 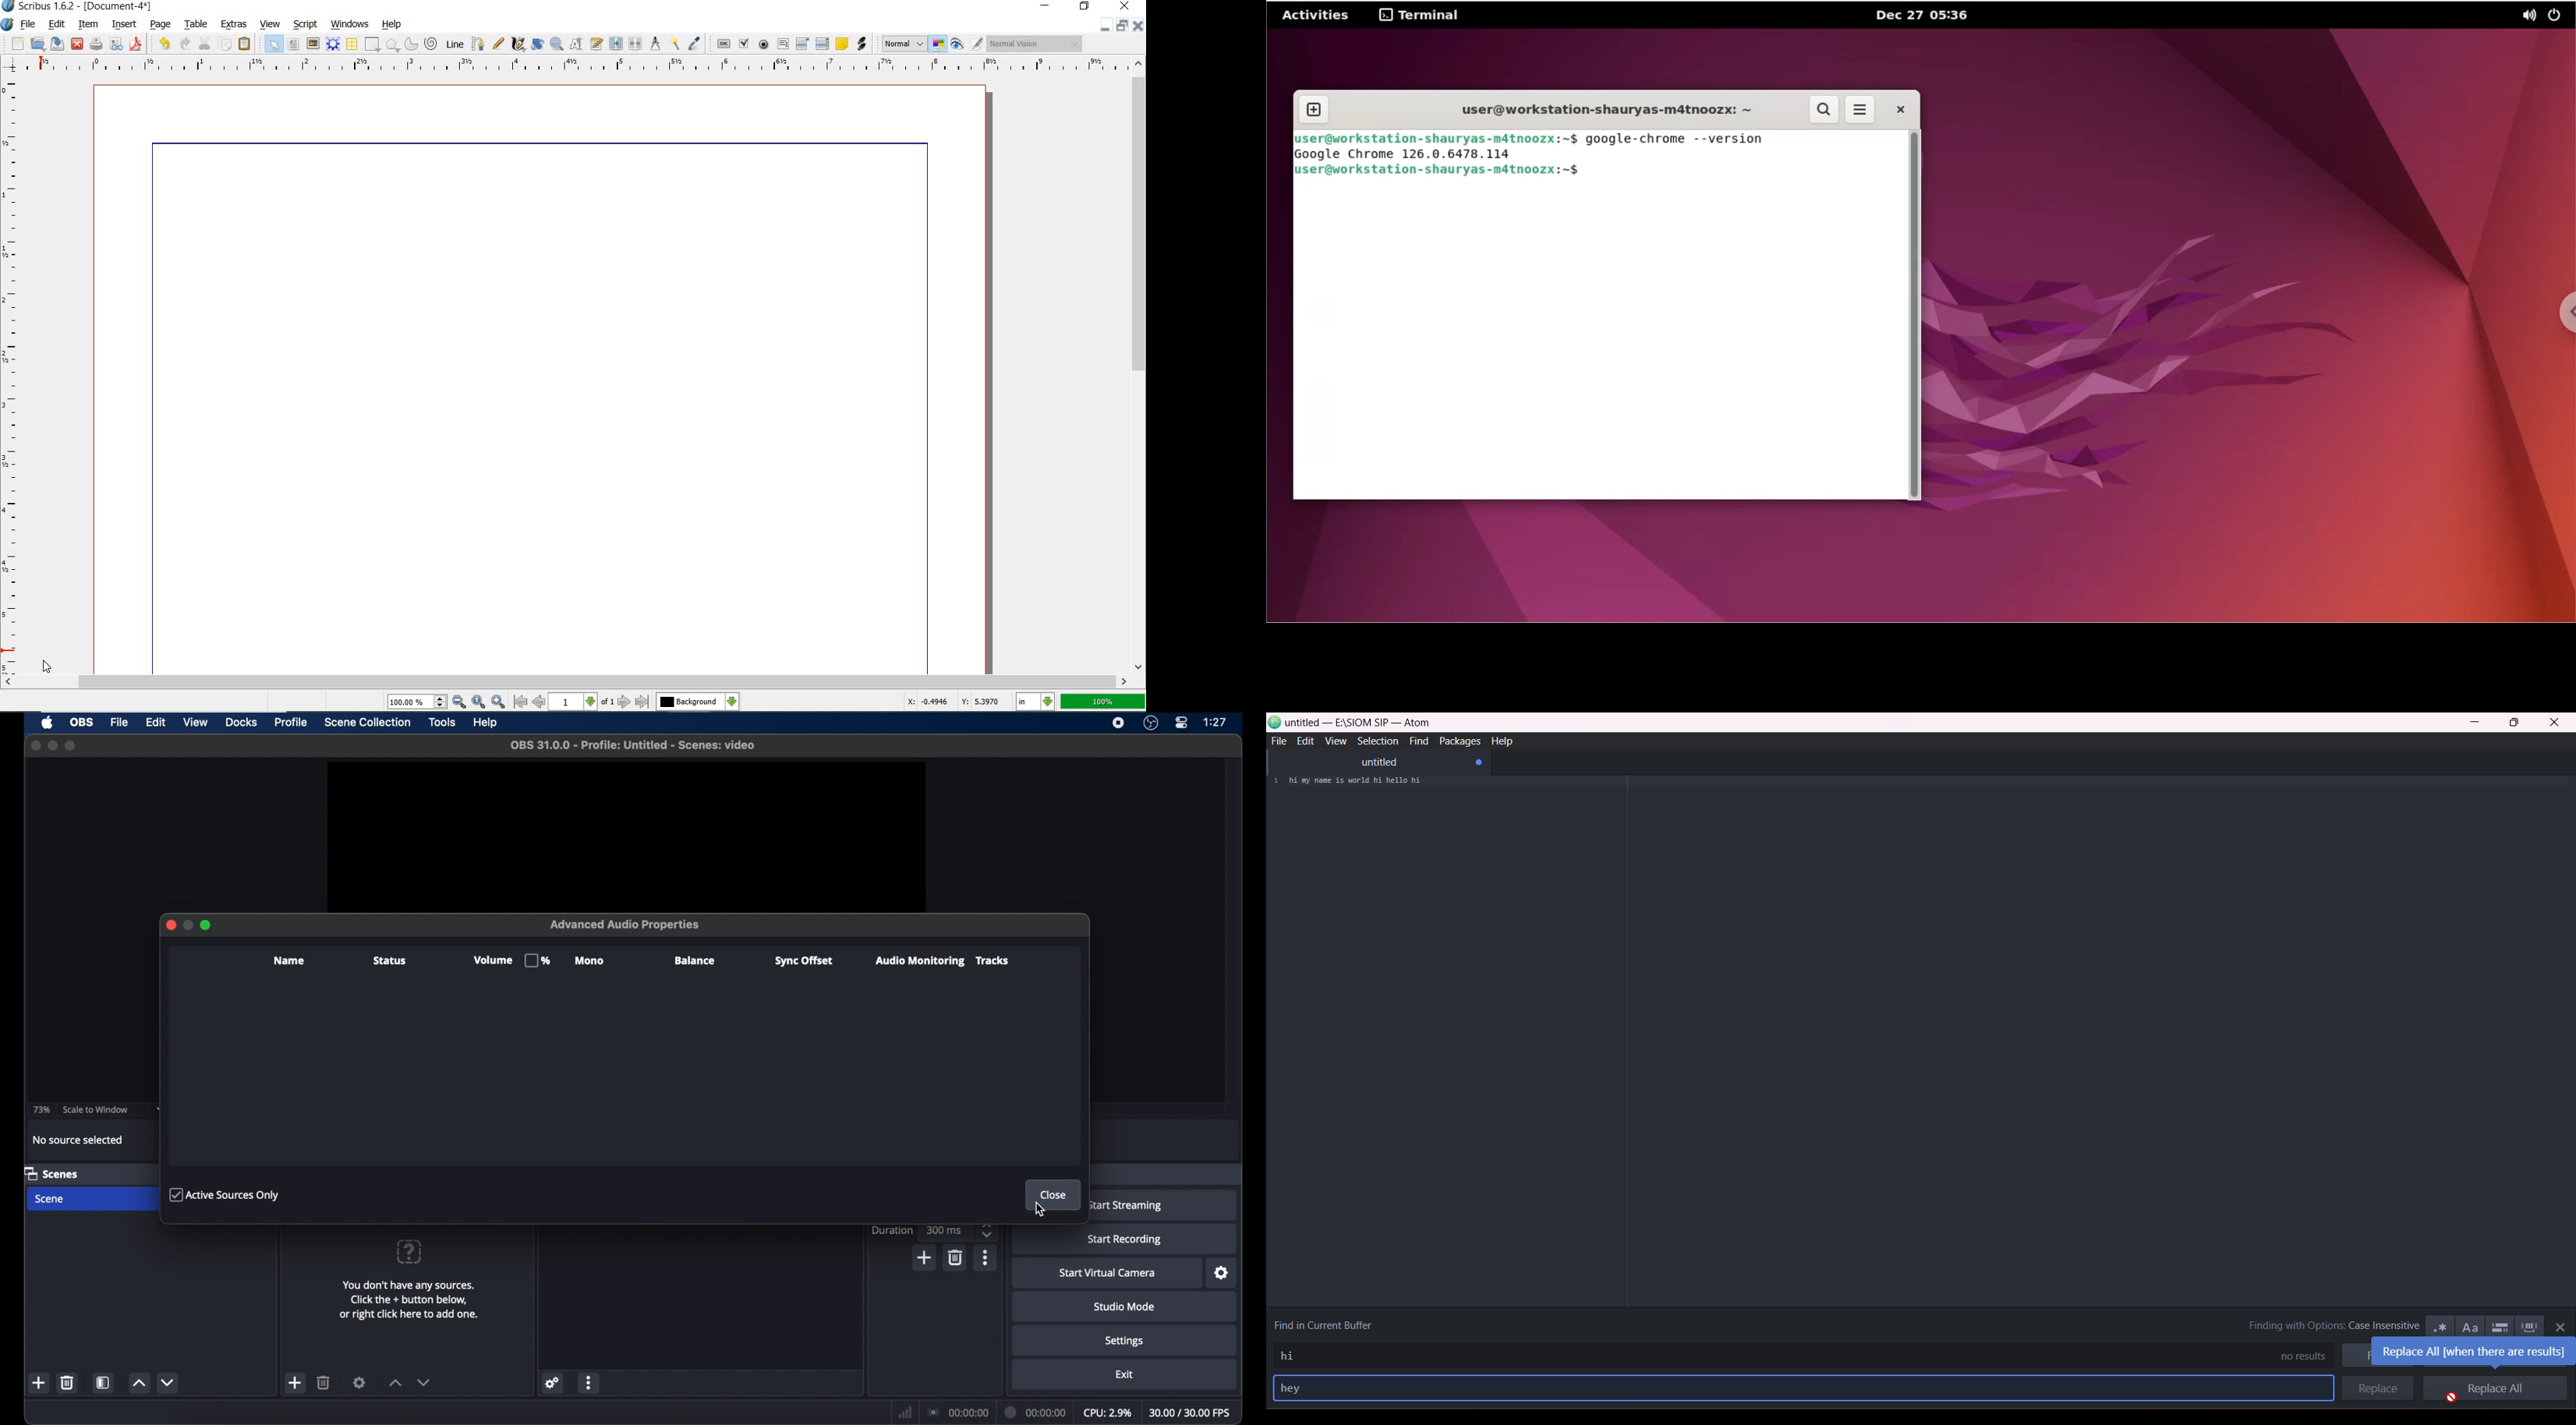 I want to click on eye dropper, so click(x=696, y=44).